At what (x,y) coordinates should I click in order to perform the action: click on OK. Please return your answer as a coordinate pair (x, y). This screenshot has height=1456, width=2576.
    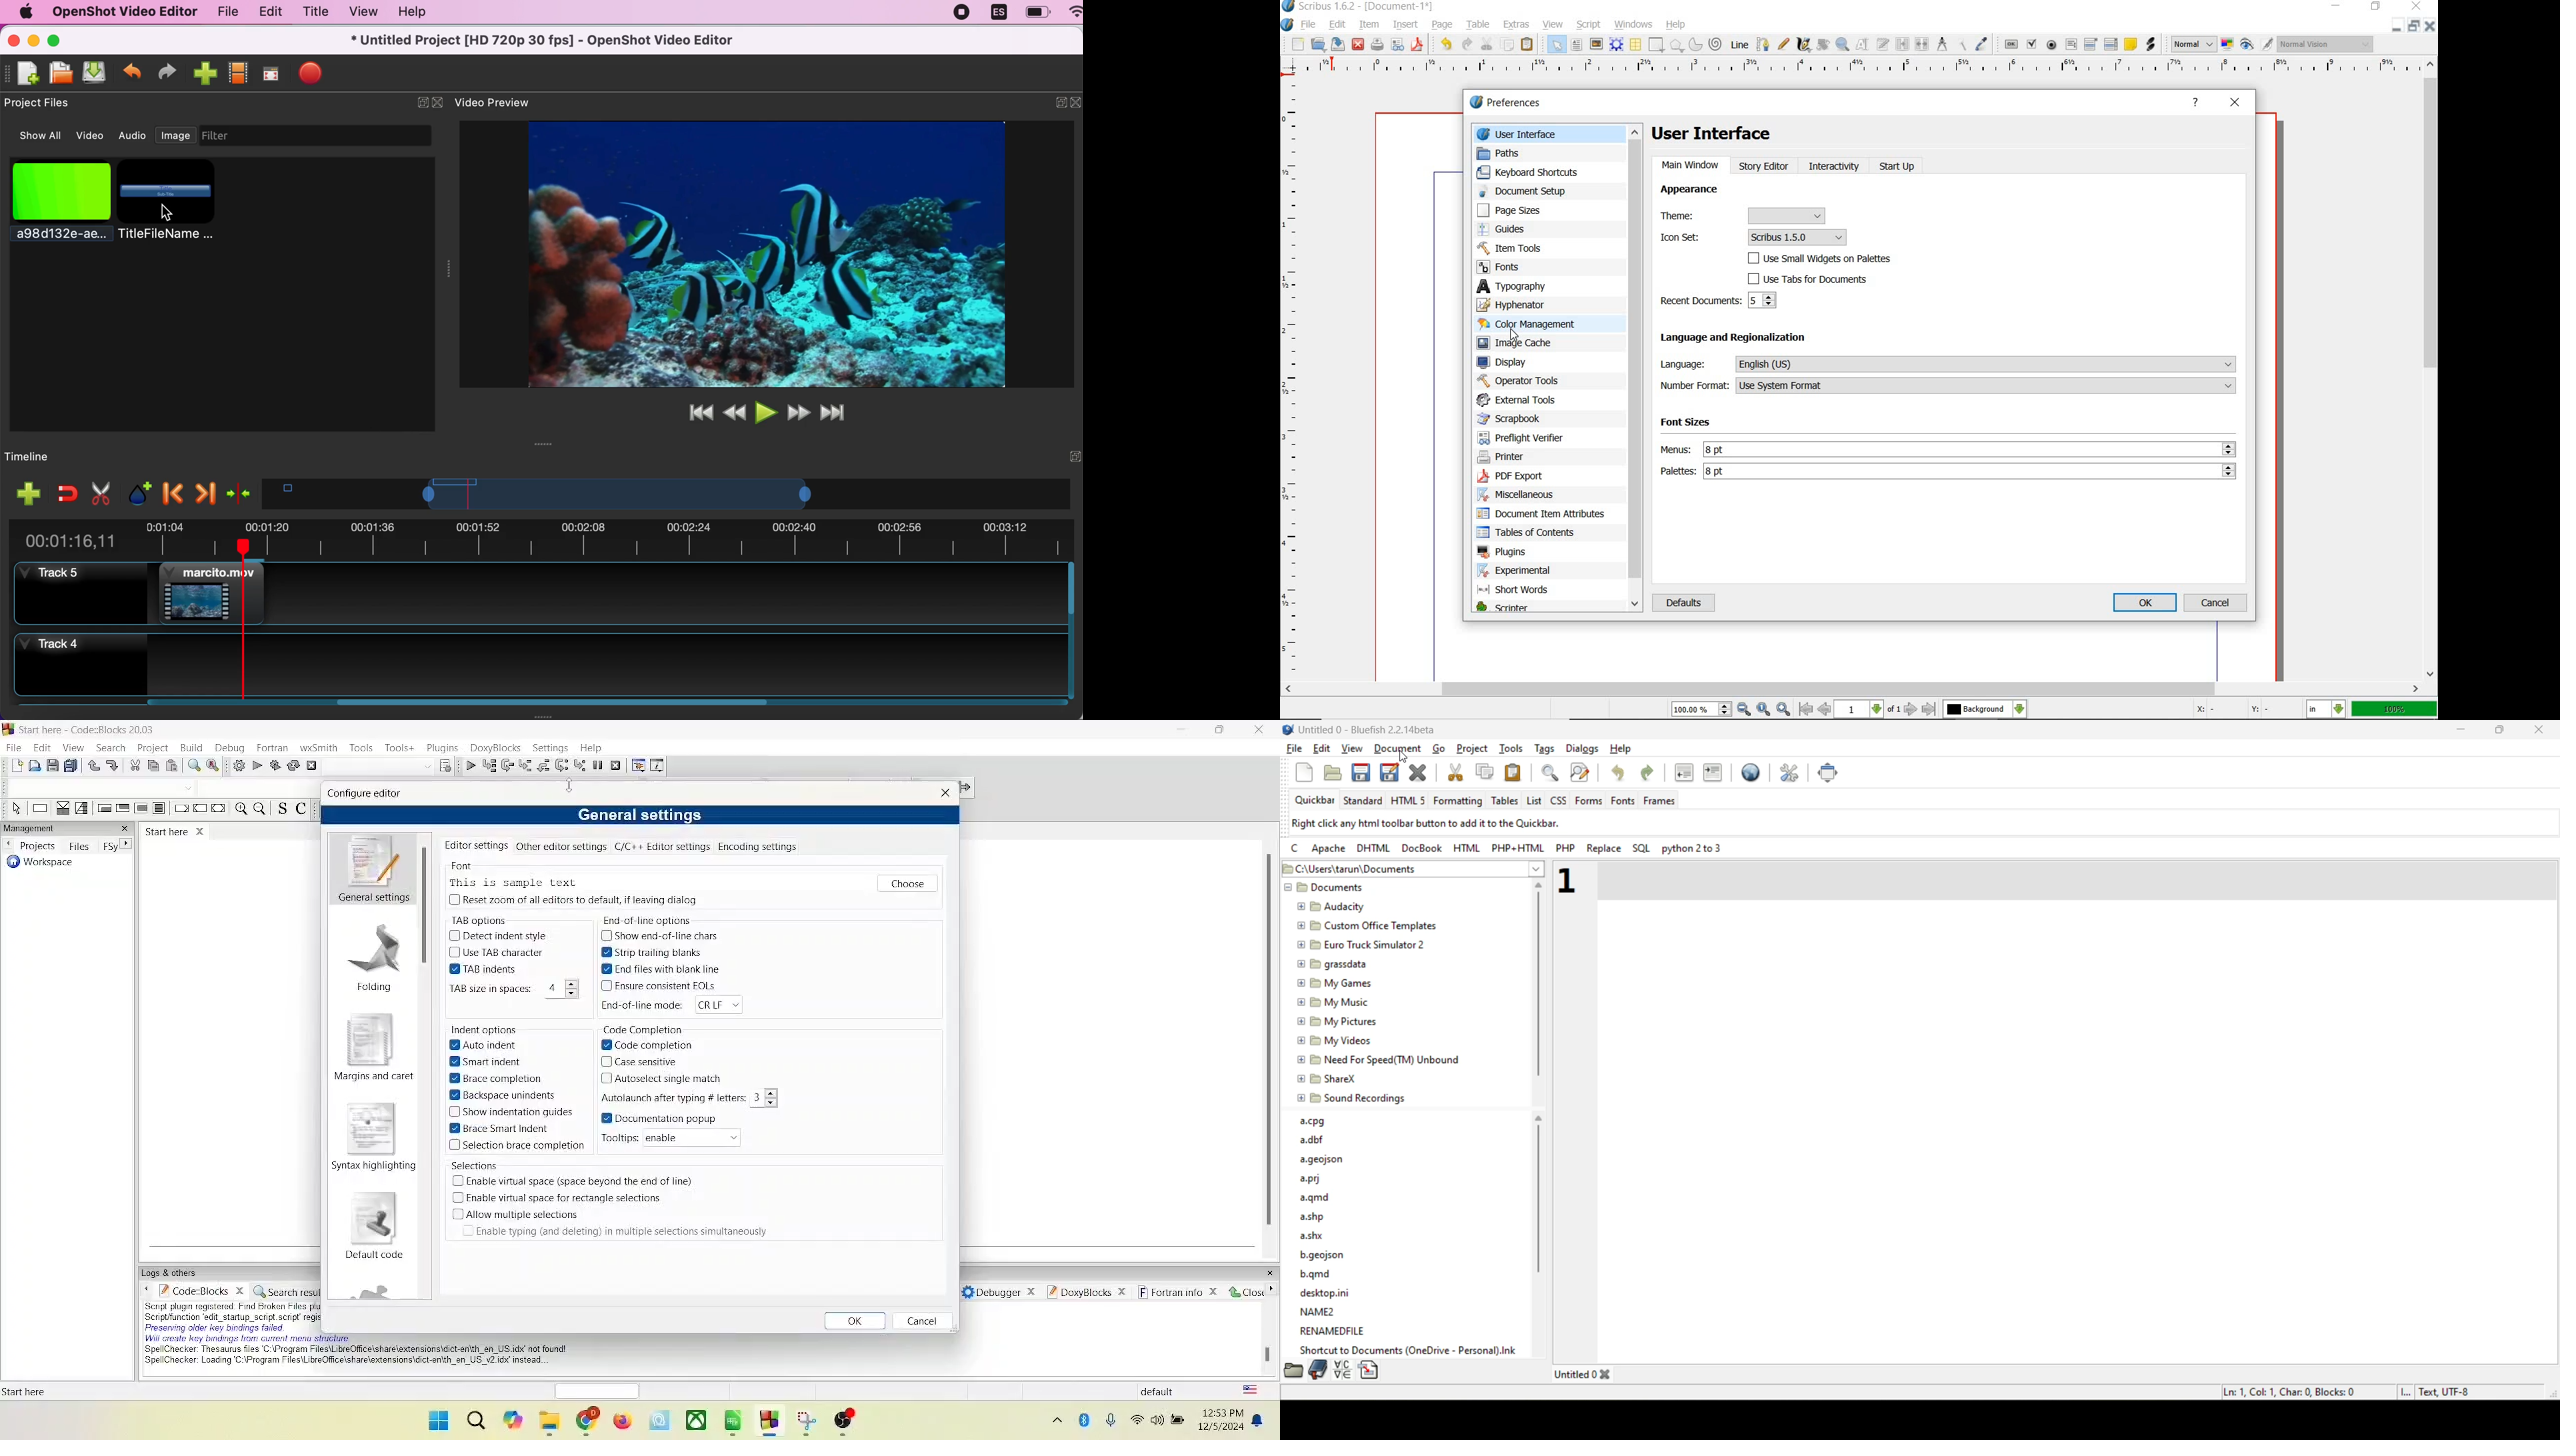
    Looking at the image, I should click on (2146, 603).